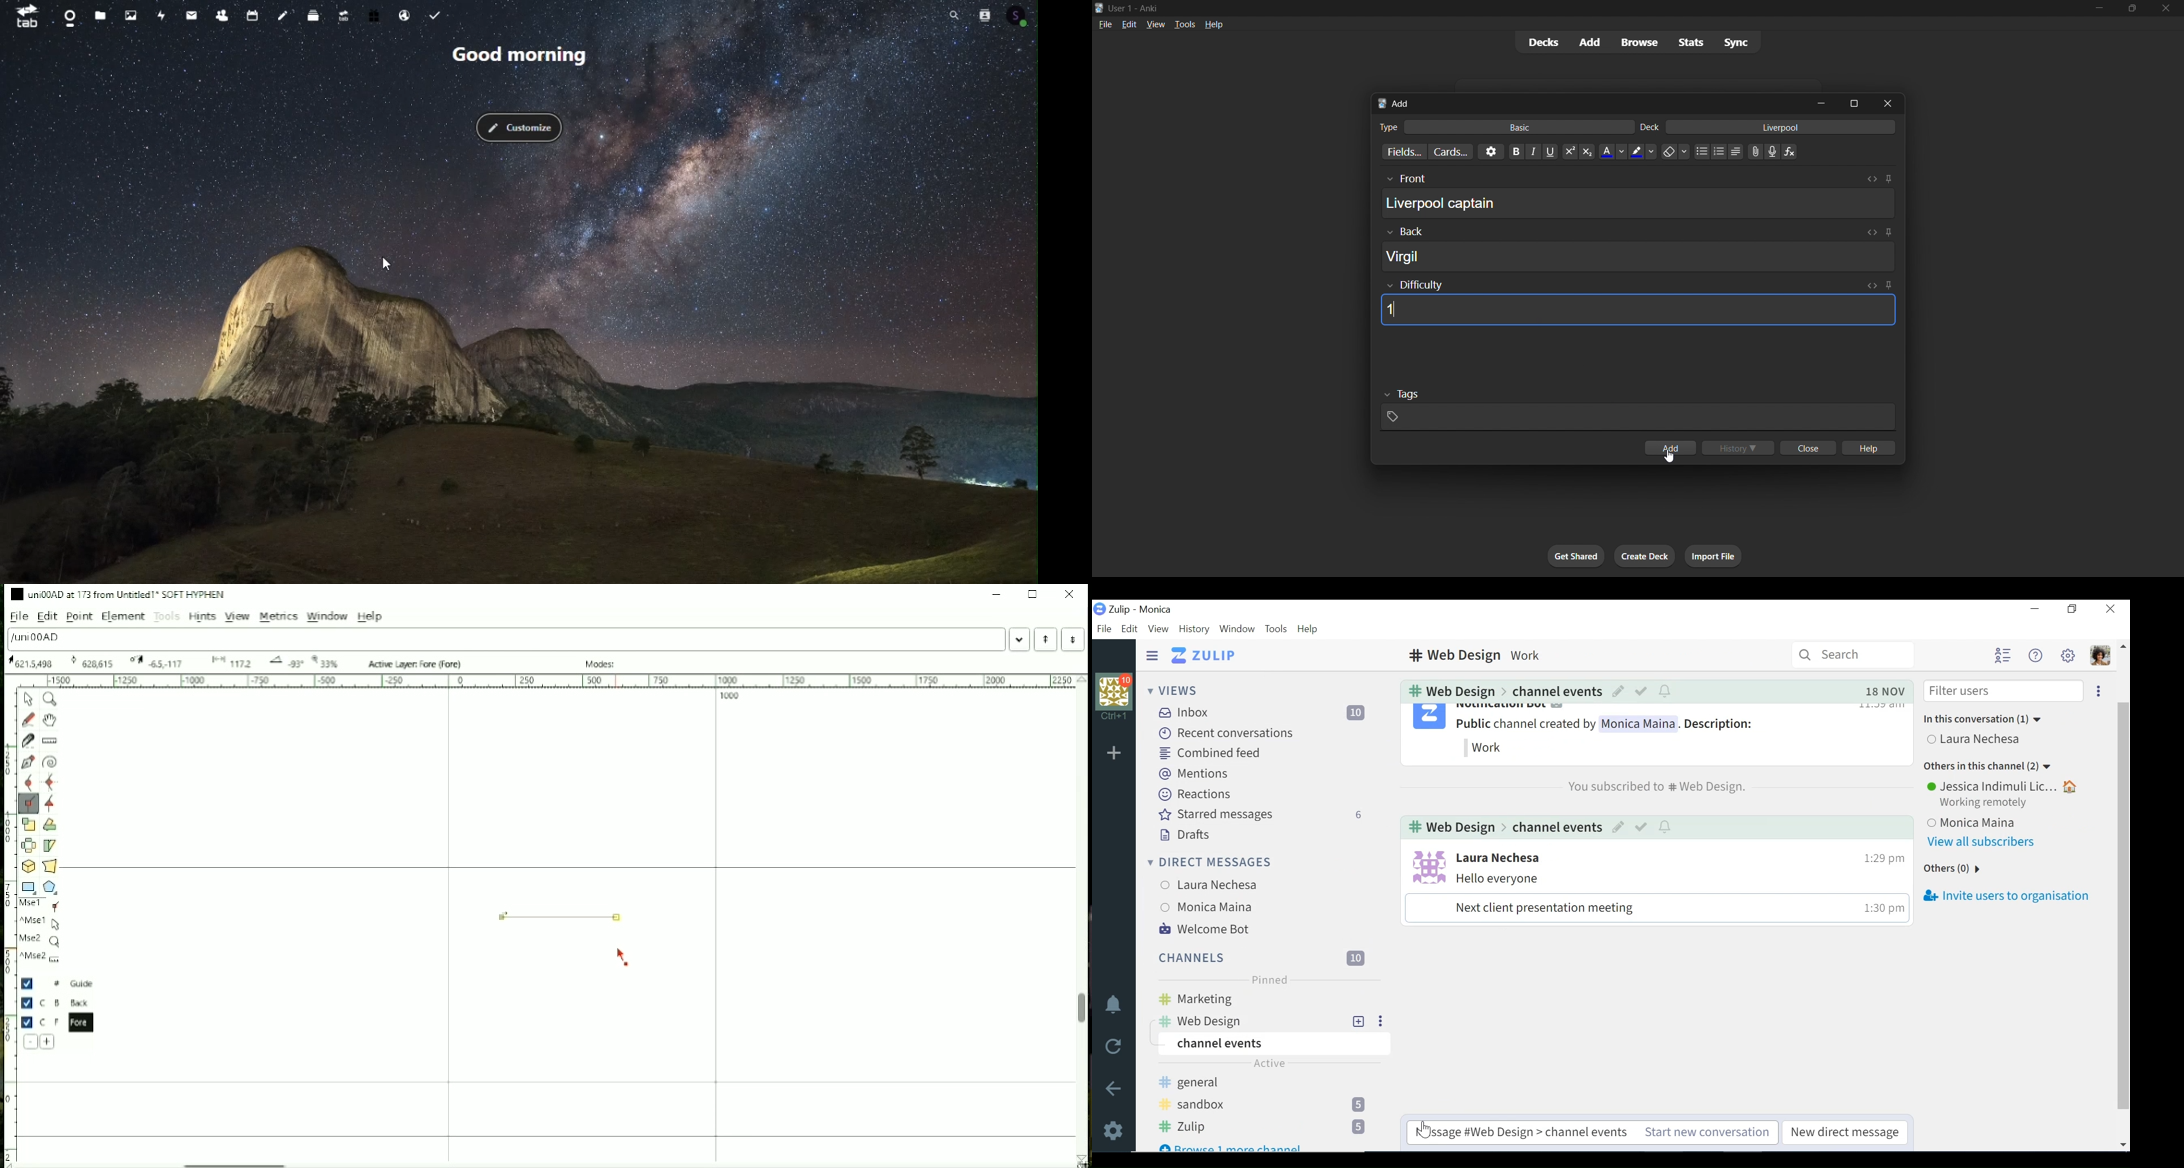  Describe the element at coordinates (1867, 448) in the screenshot. I see `help` at that location.